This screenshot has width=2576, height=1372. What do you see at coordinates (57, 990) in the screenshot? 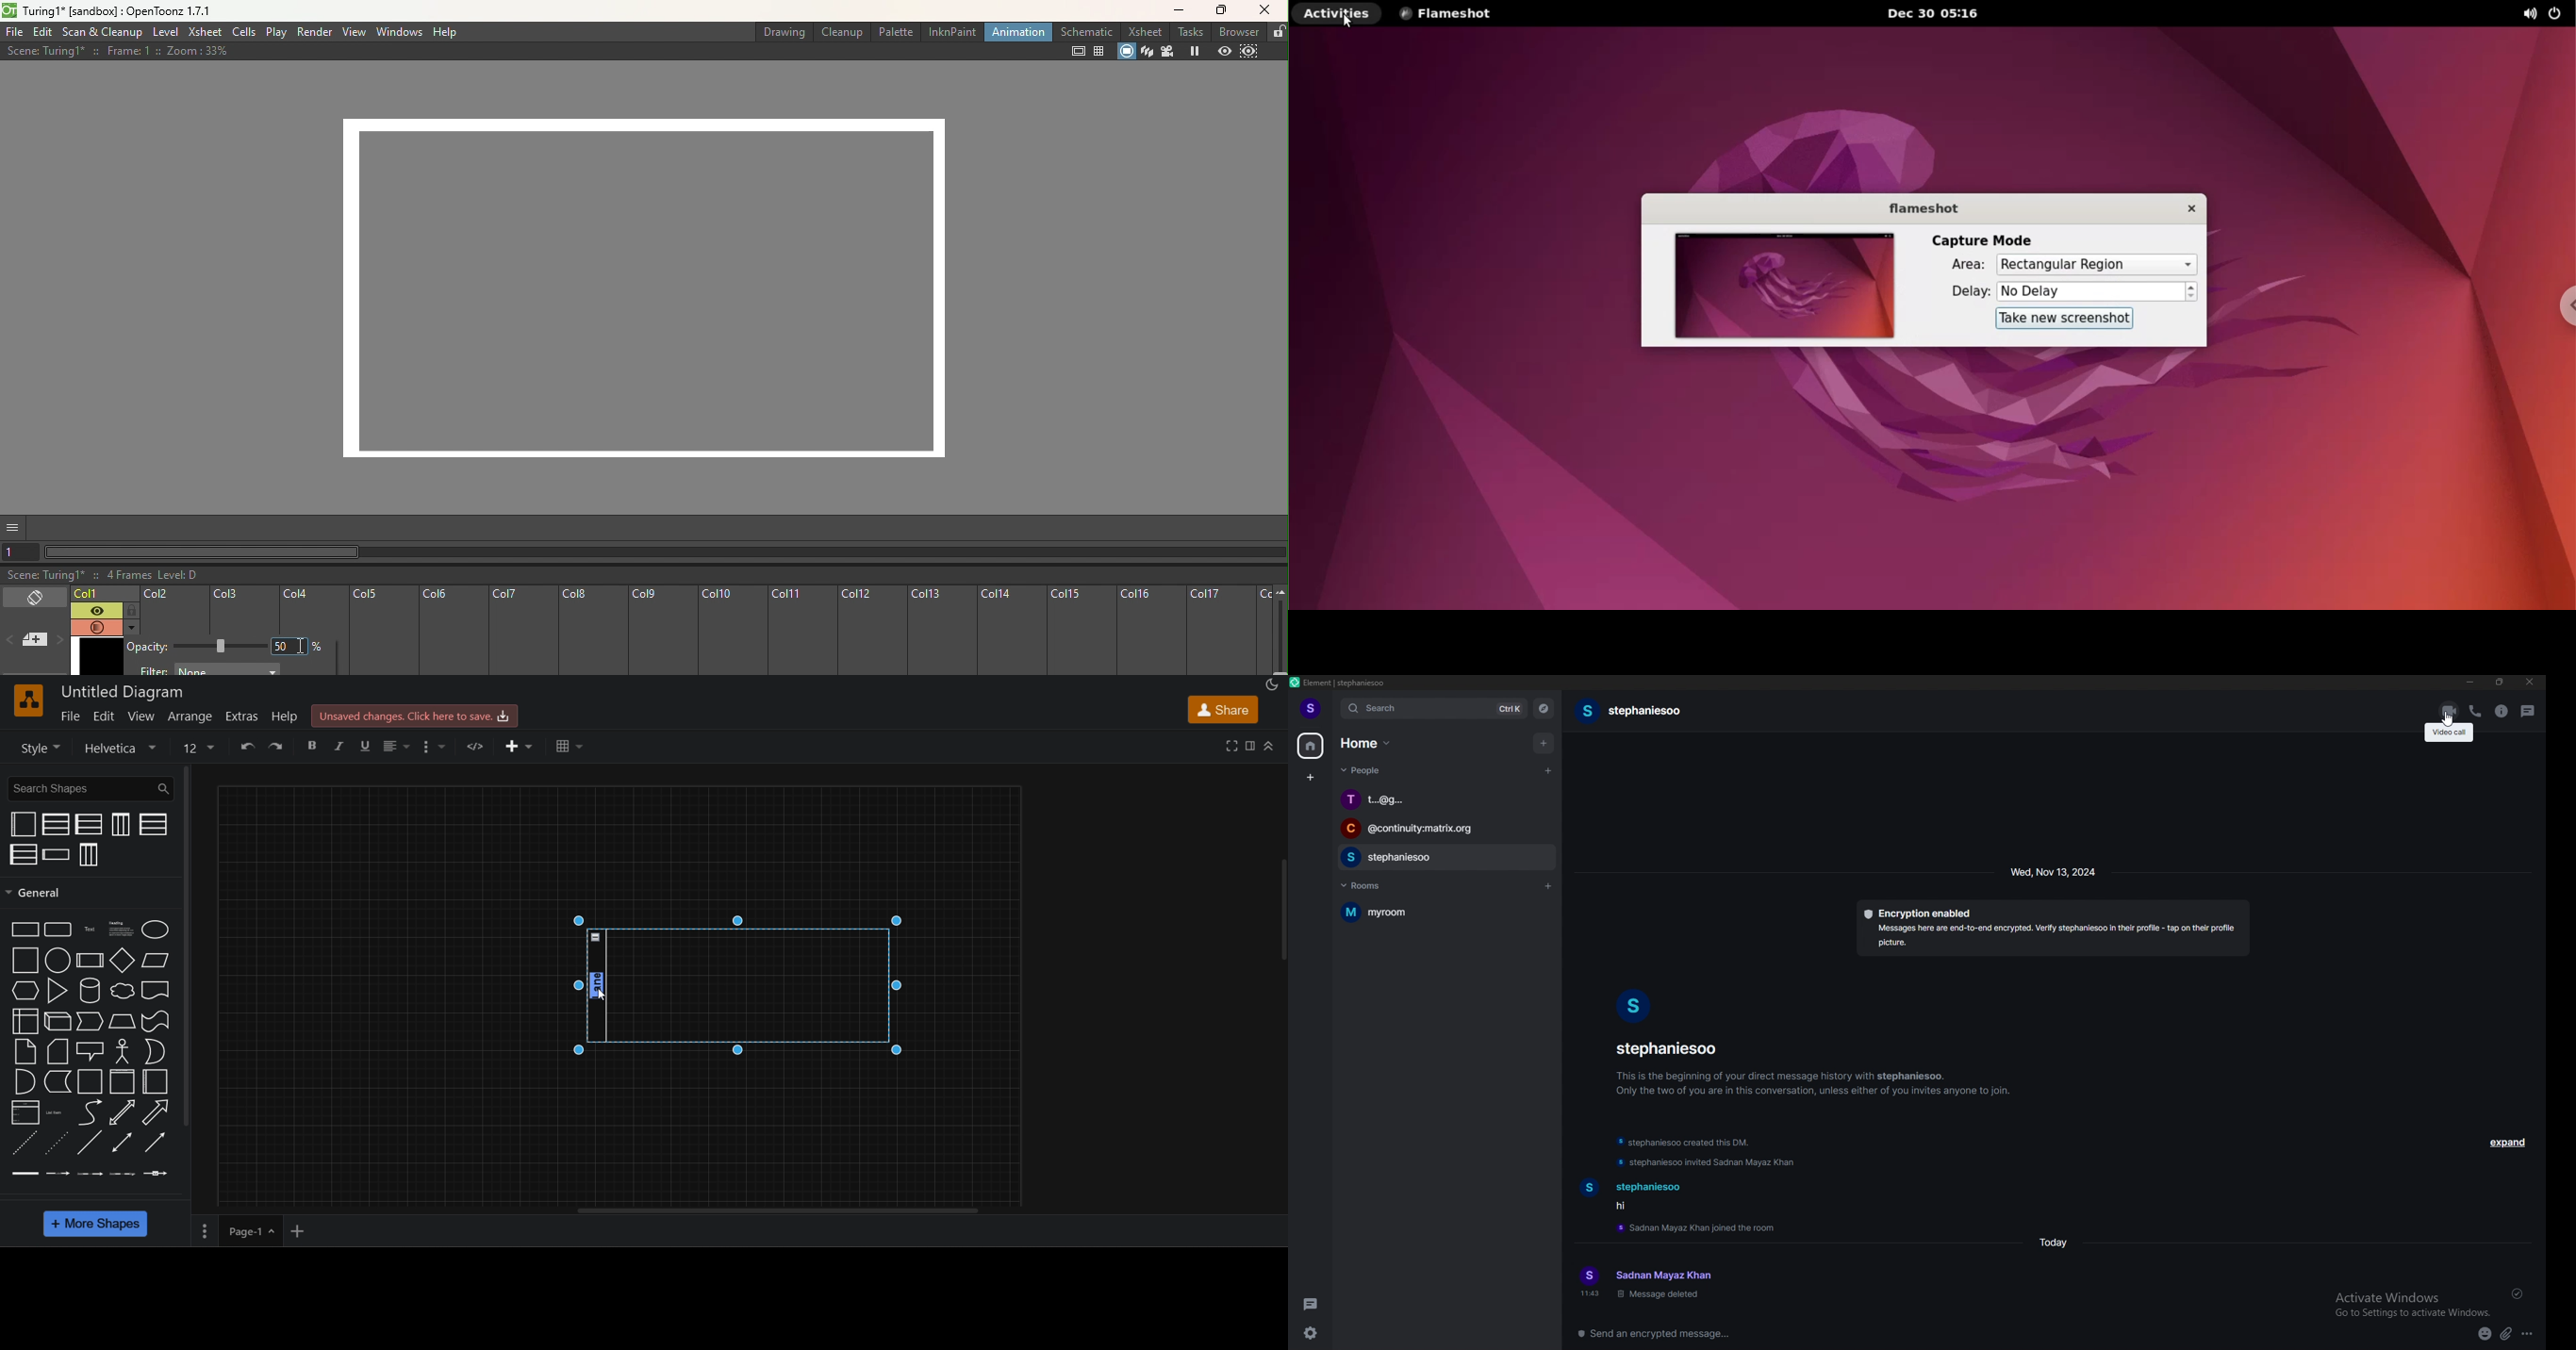
I see `triangle` at bounding box center [57, 990].